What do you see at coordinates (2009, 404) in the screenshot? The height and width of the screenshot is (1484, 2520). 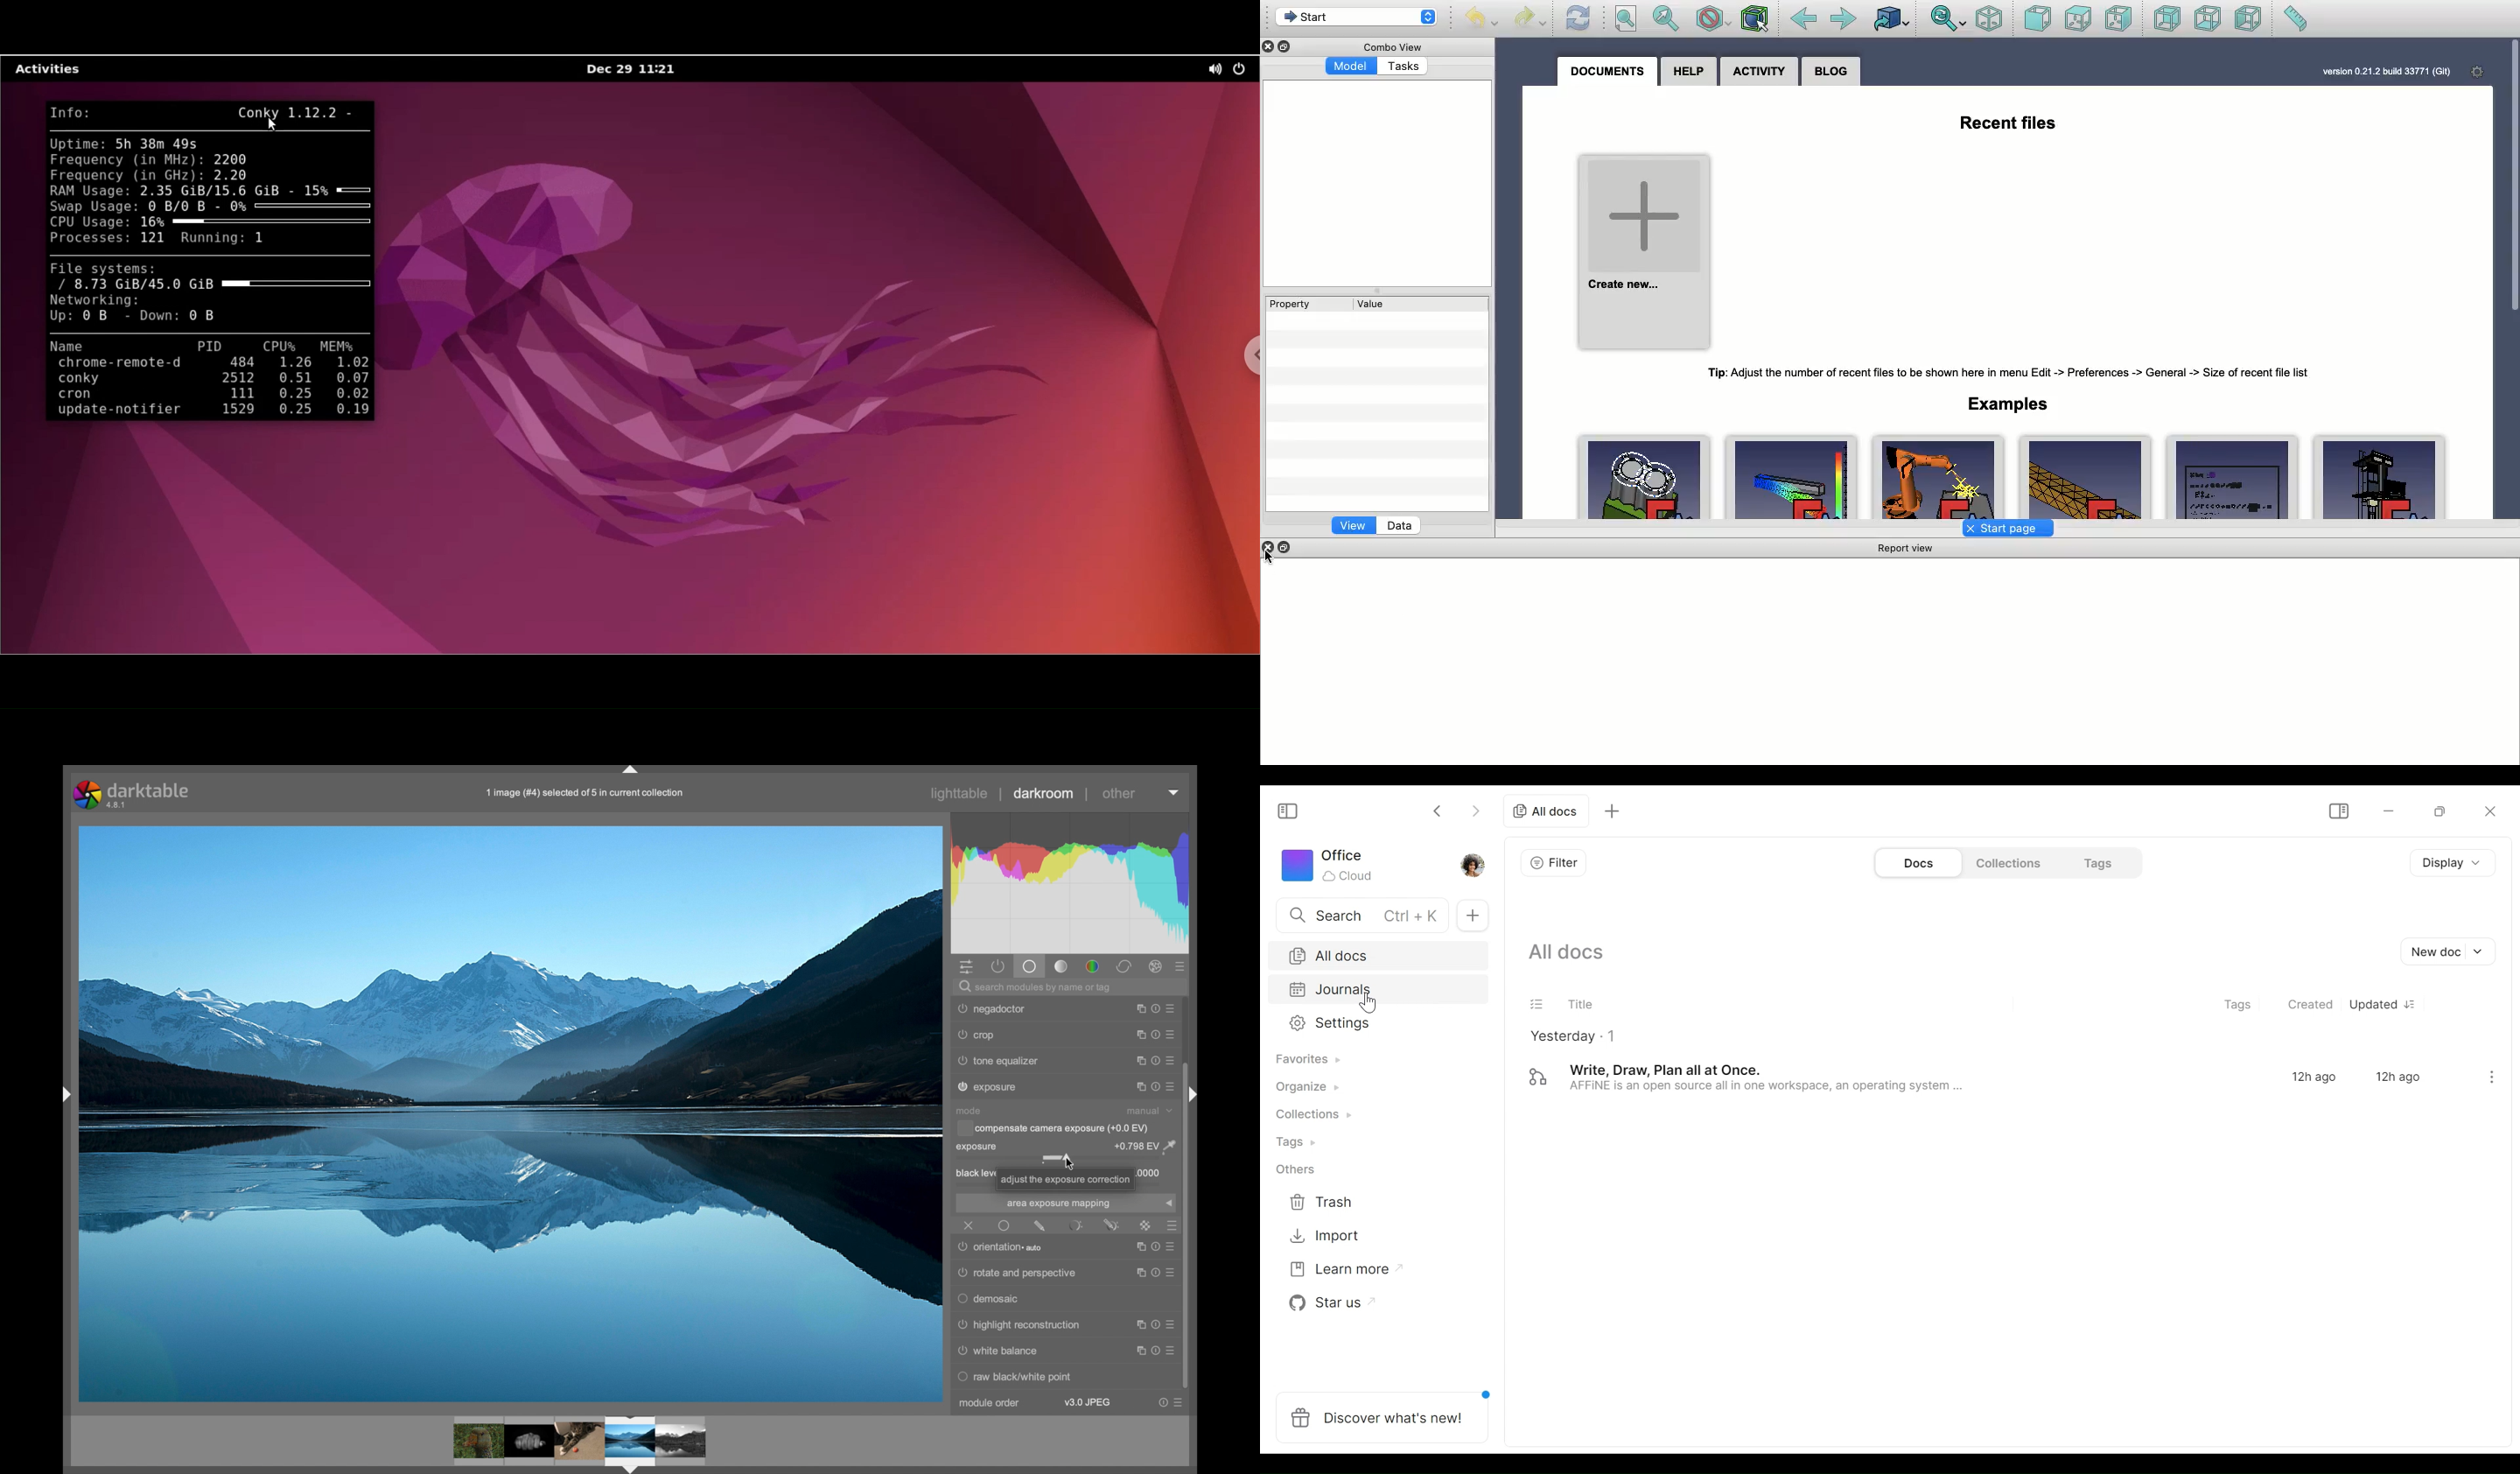 I see `Examples` at bounding box center [2009, 404].